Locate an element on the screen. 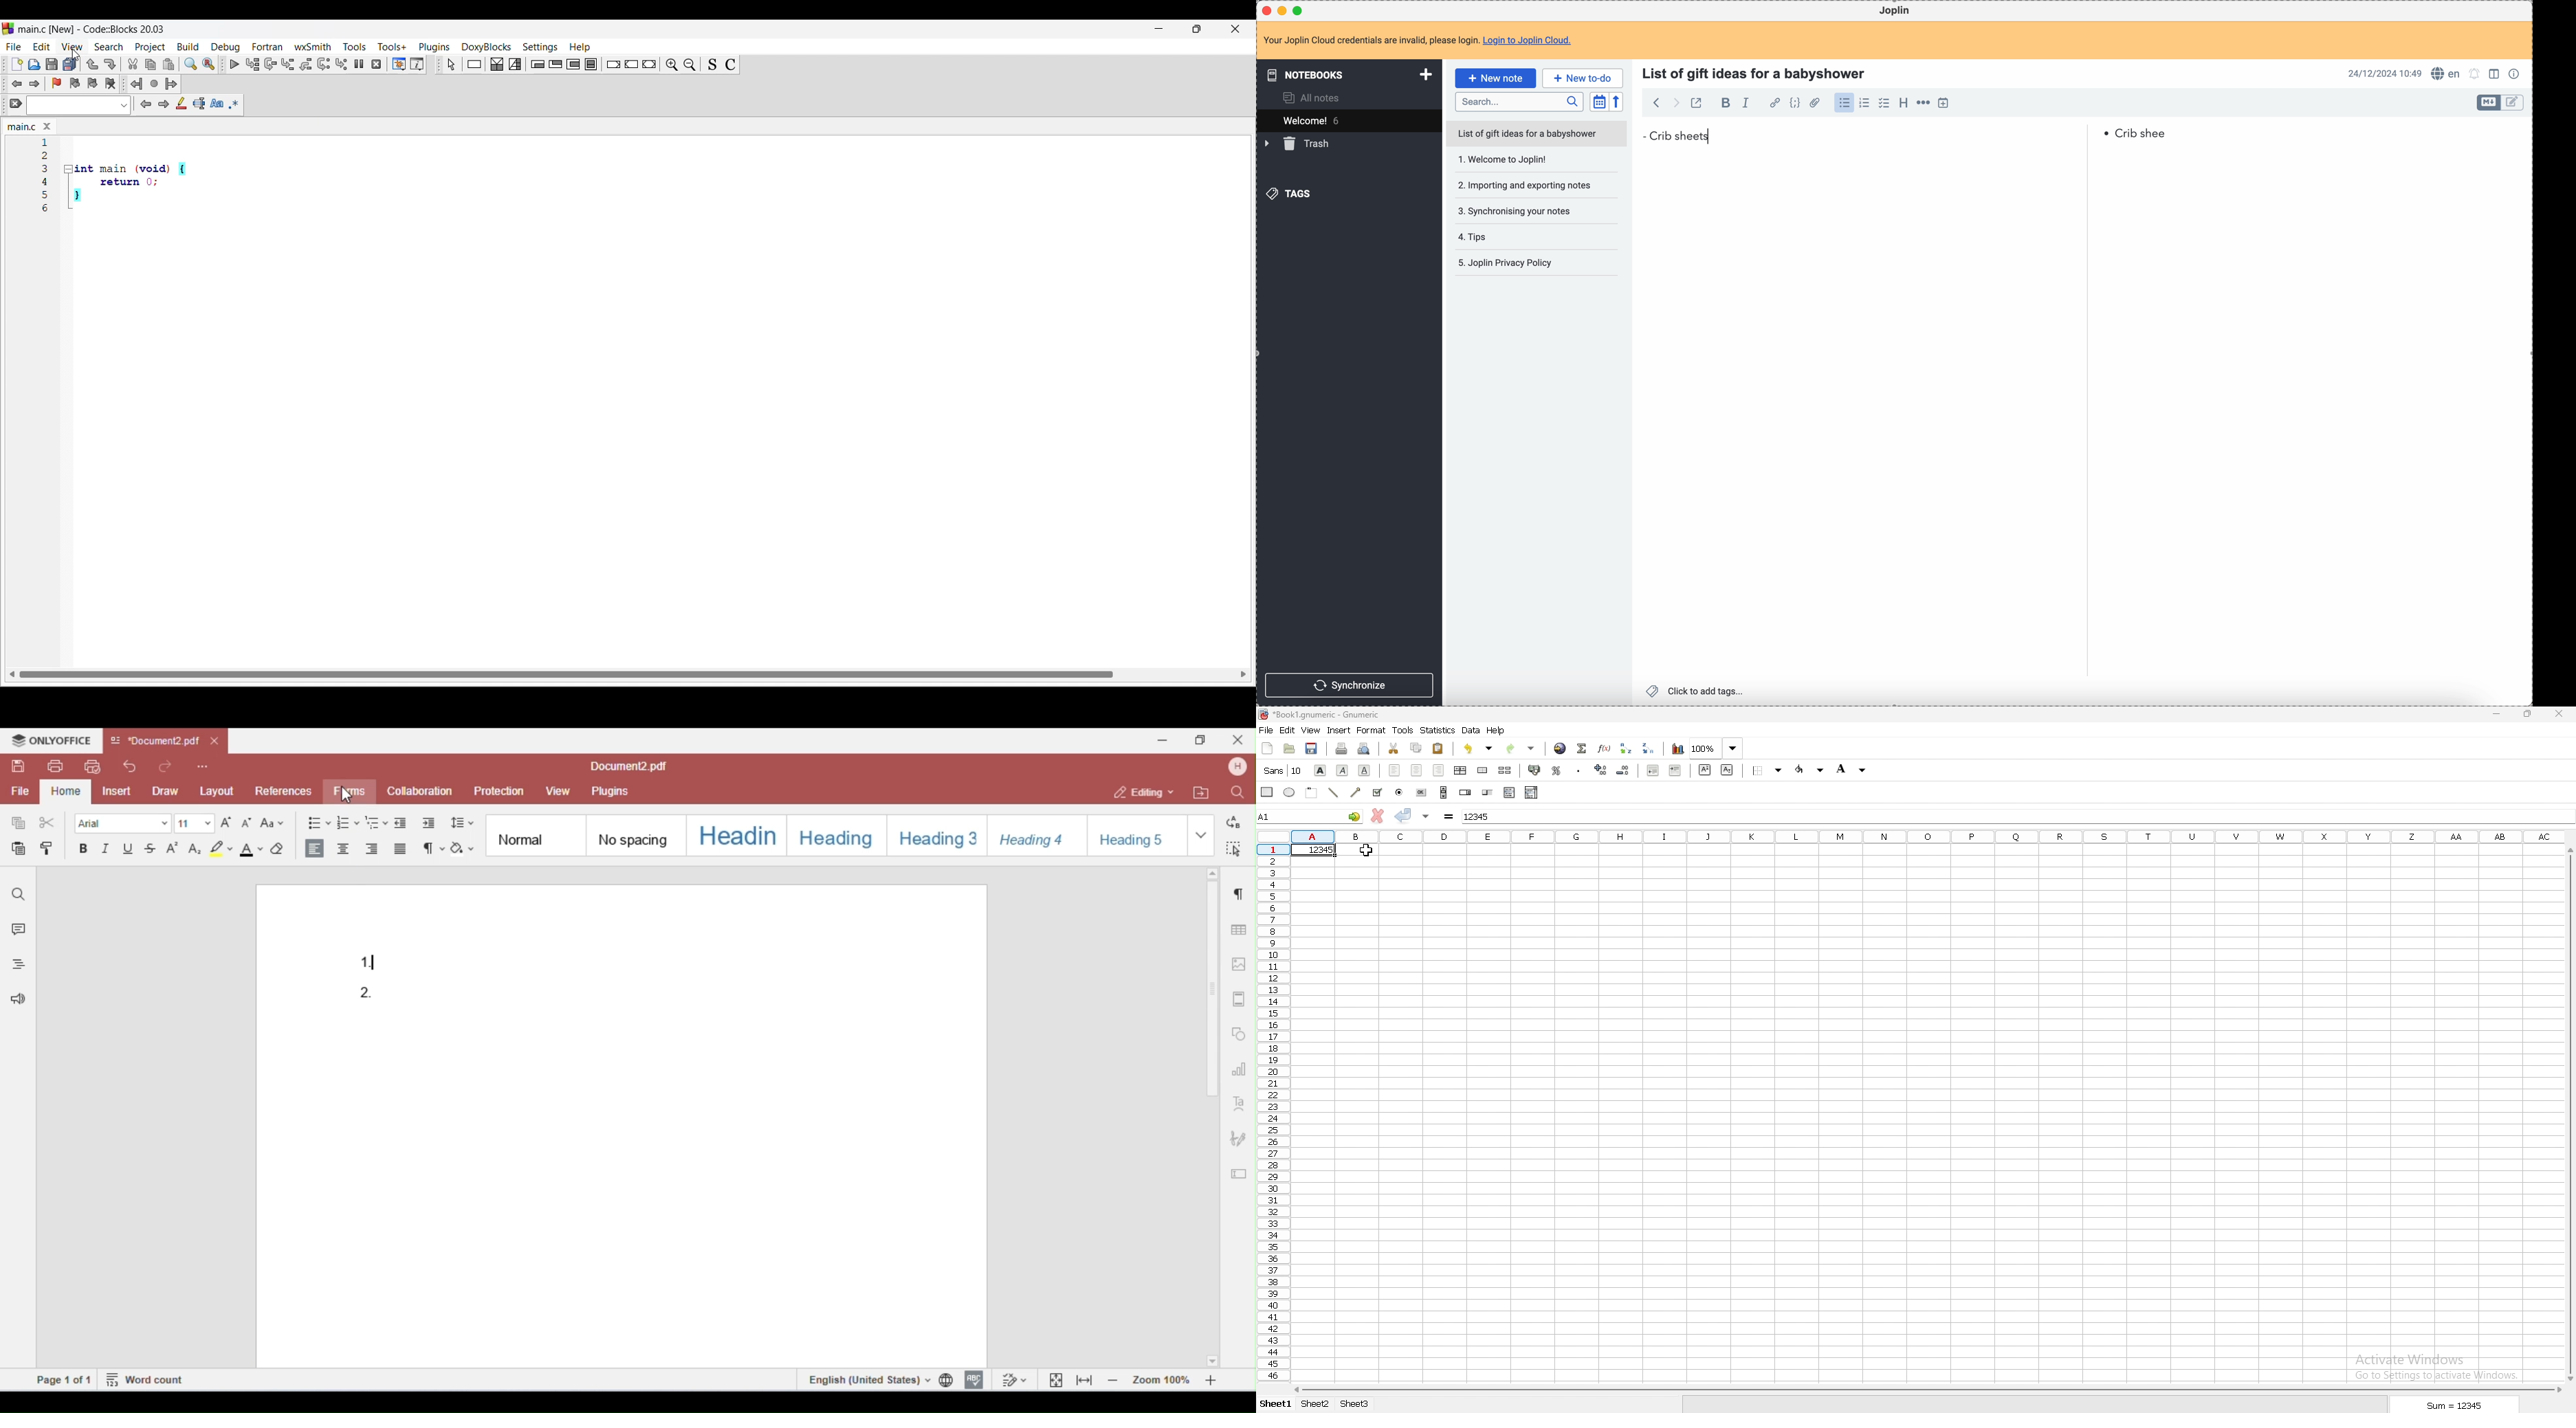 This screenshot has height=1428, width=2576. synchronising your notes is located at coordinates (1523, 212).